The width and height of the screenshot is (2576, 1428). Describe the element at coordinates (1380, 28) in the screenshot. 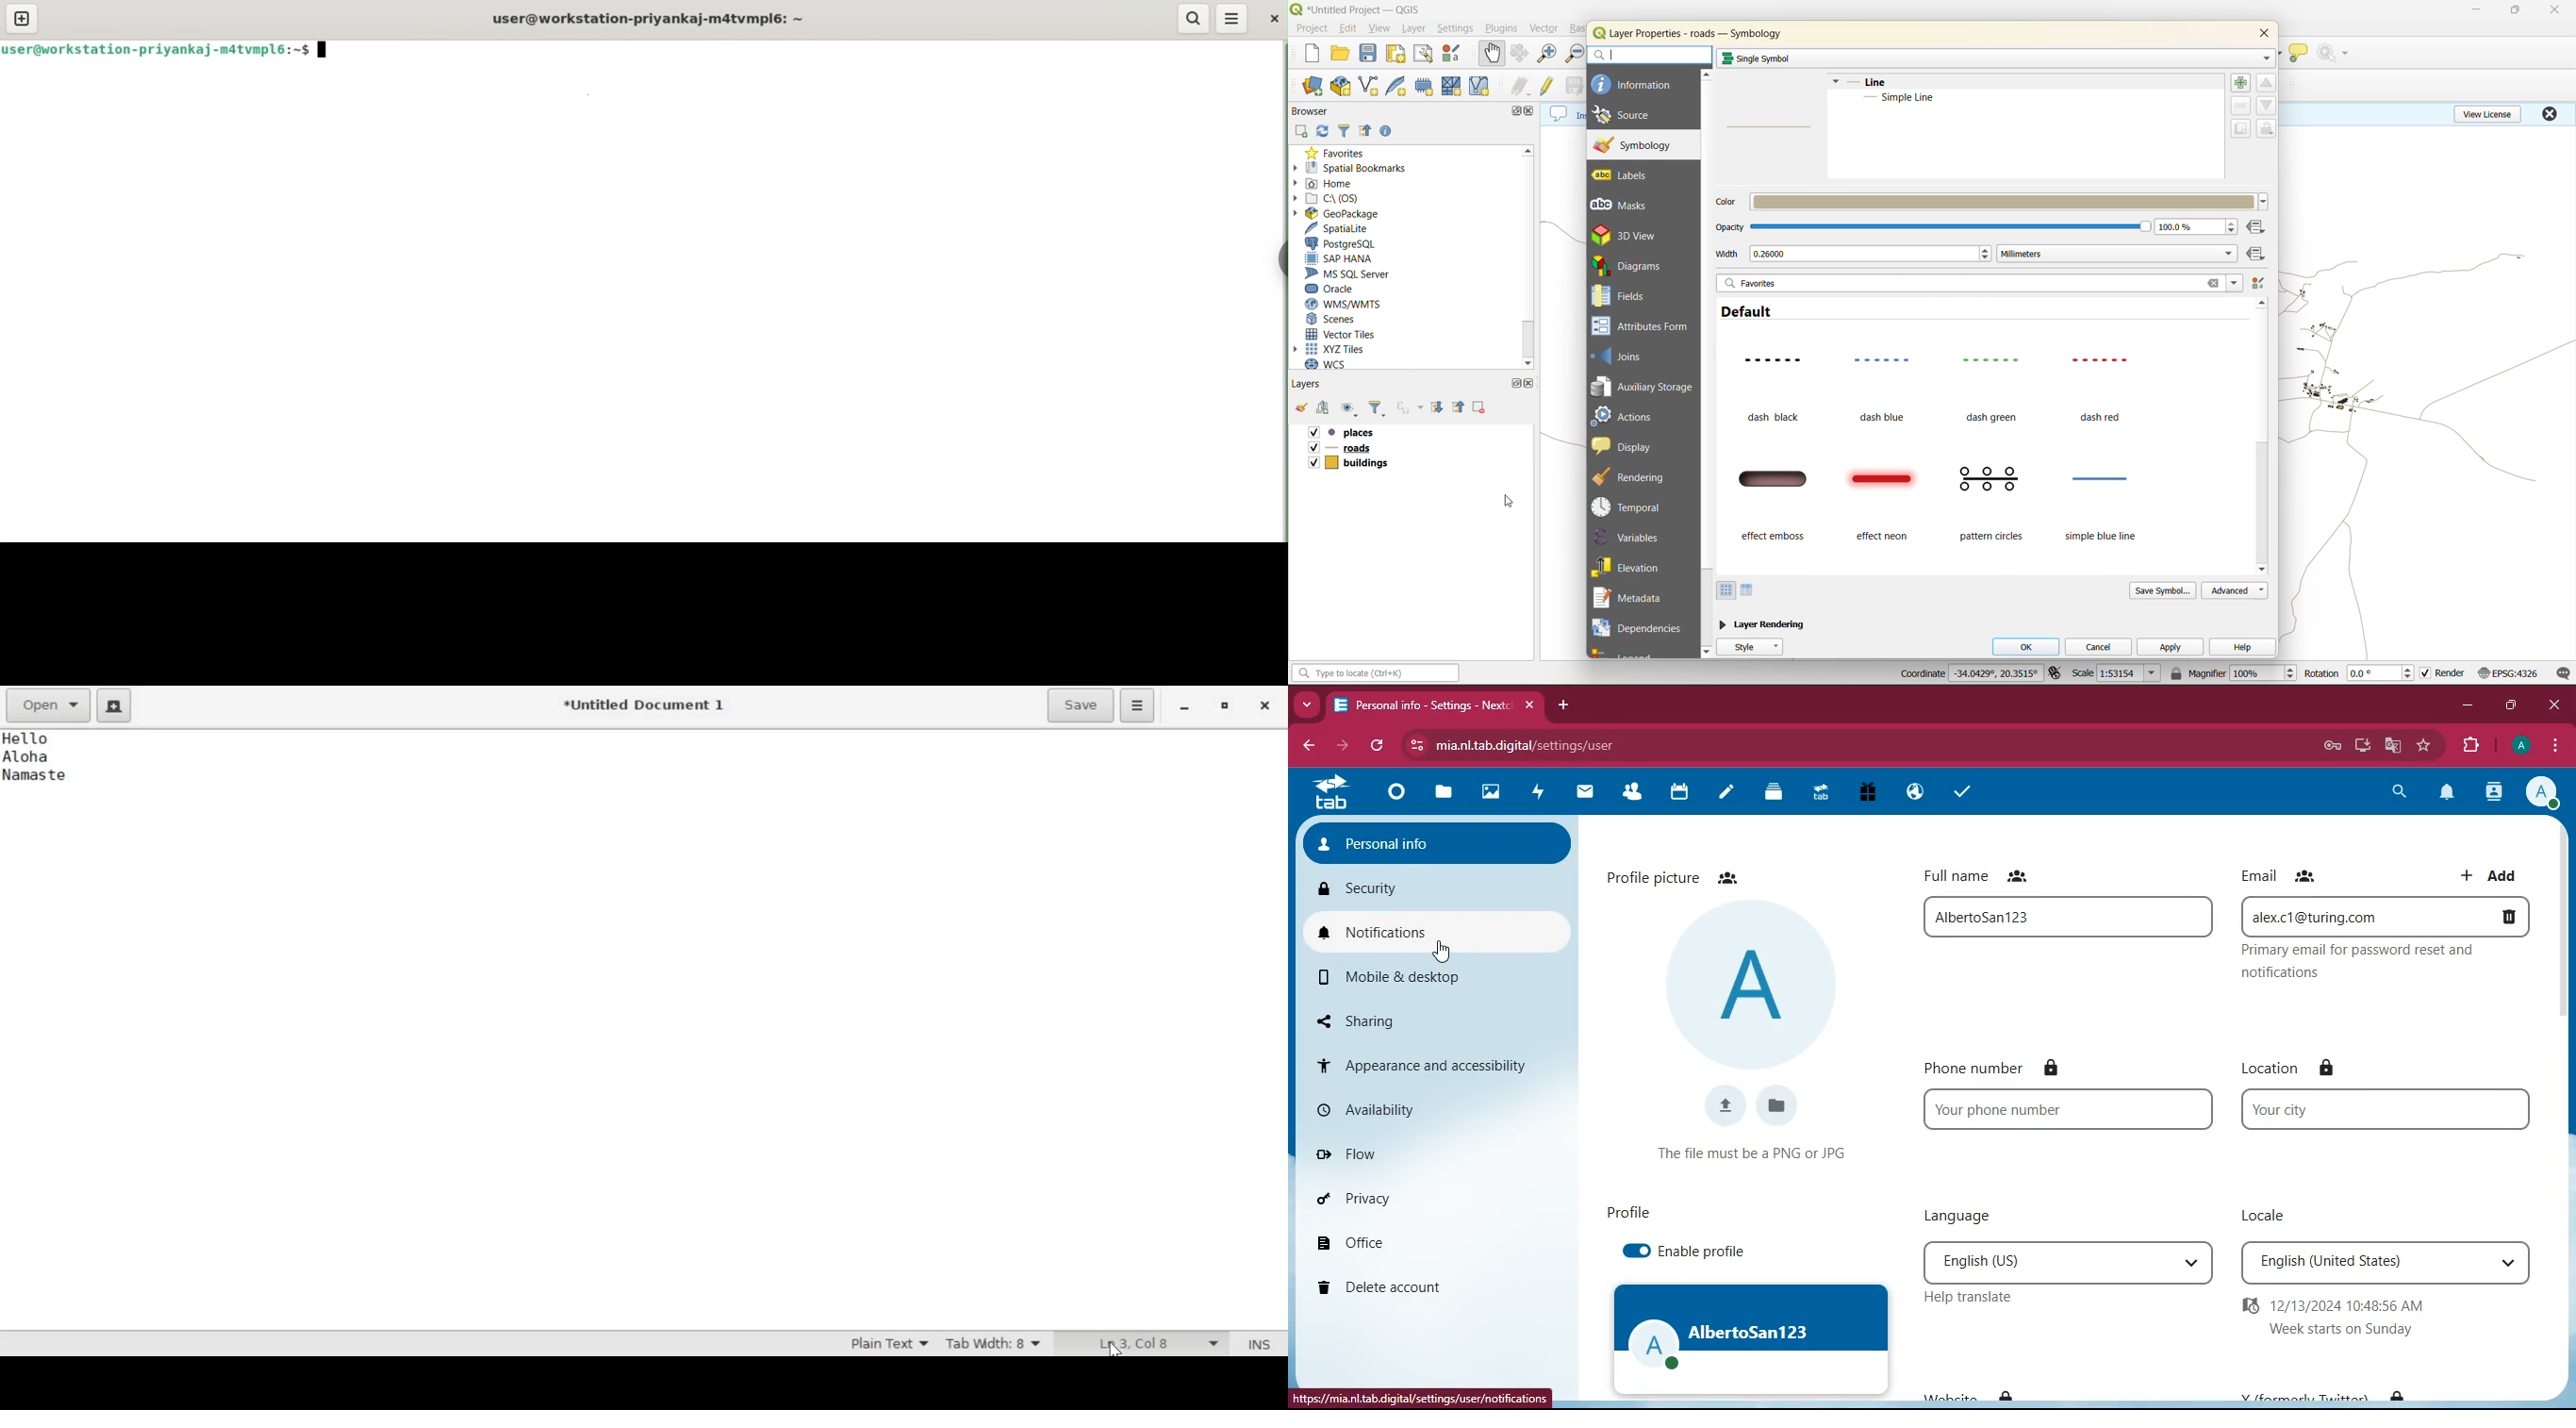

I see `view` at that location.